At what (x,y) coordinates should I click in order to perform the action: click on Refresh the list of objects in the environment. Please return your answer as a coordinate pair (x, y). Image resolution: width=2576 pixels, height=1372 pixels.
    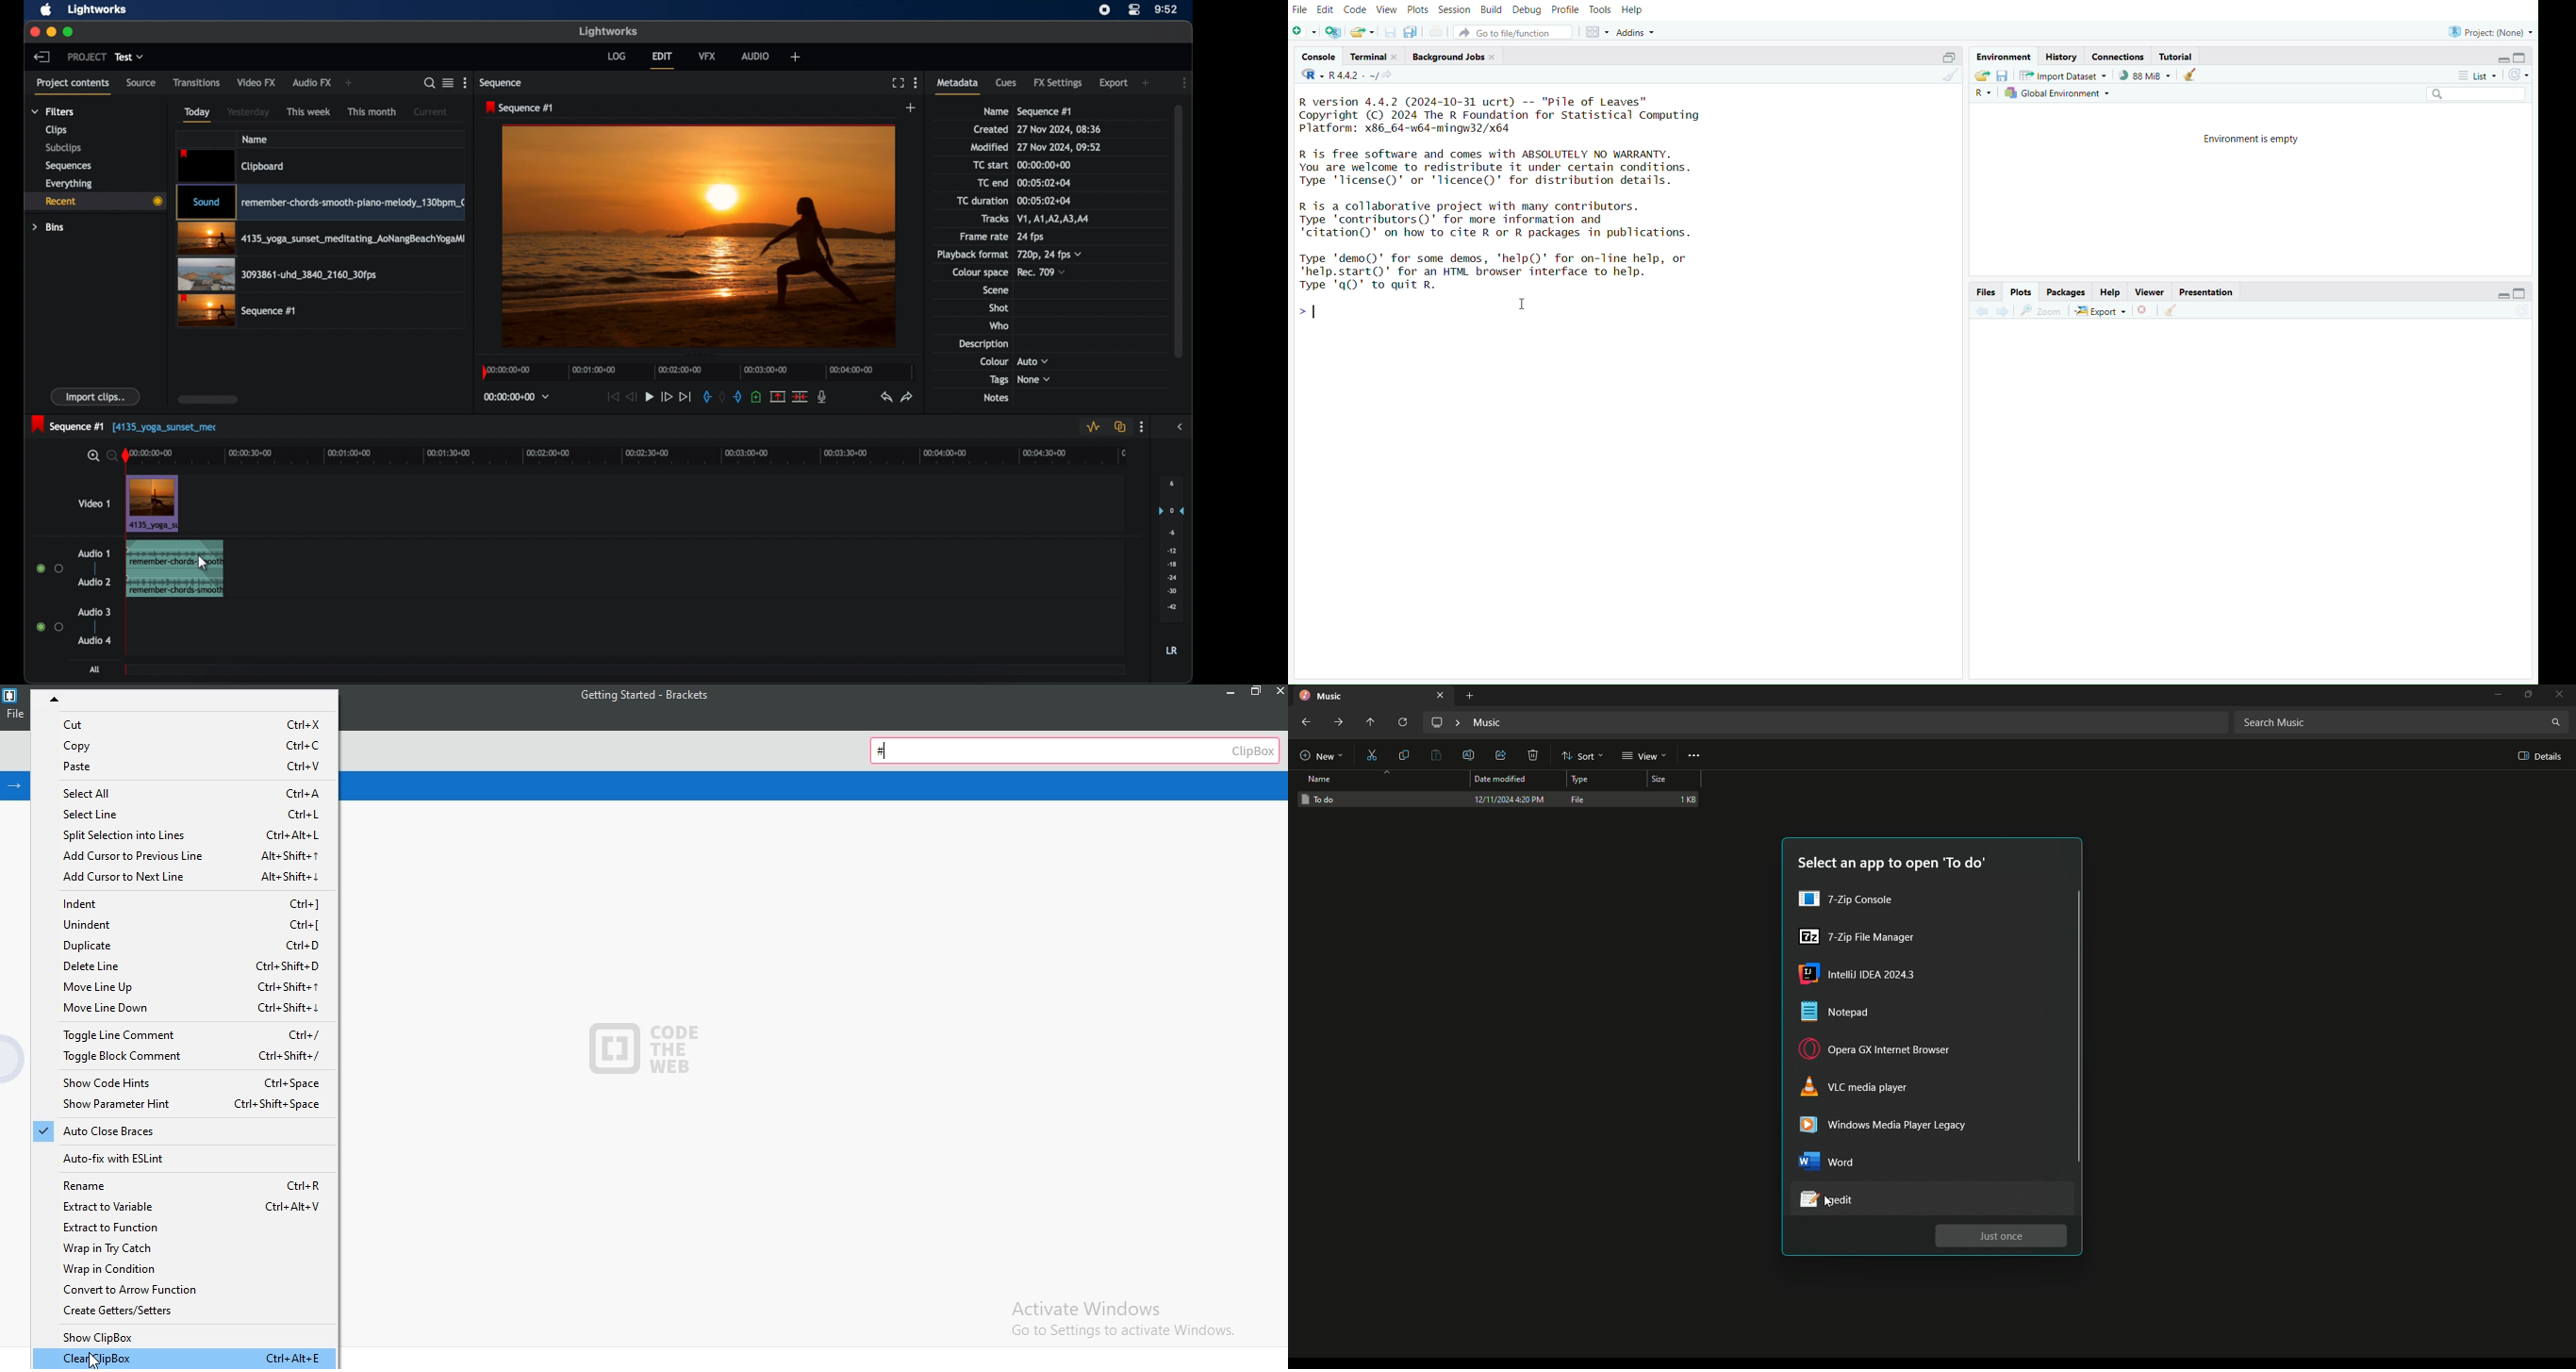
    Looking at the image, I should click on (2521, 74).